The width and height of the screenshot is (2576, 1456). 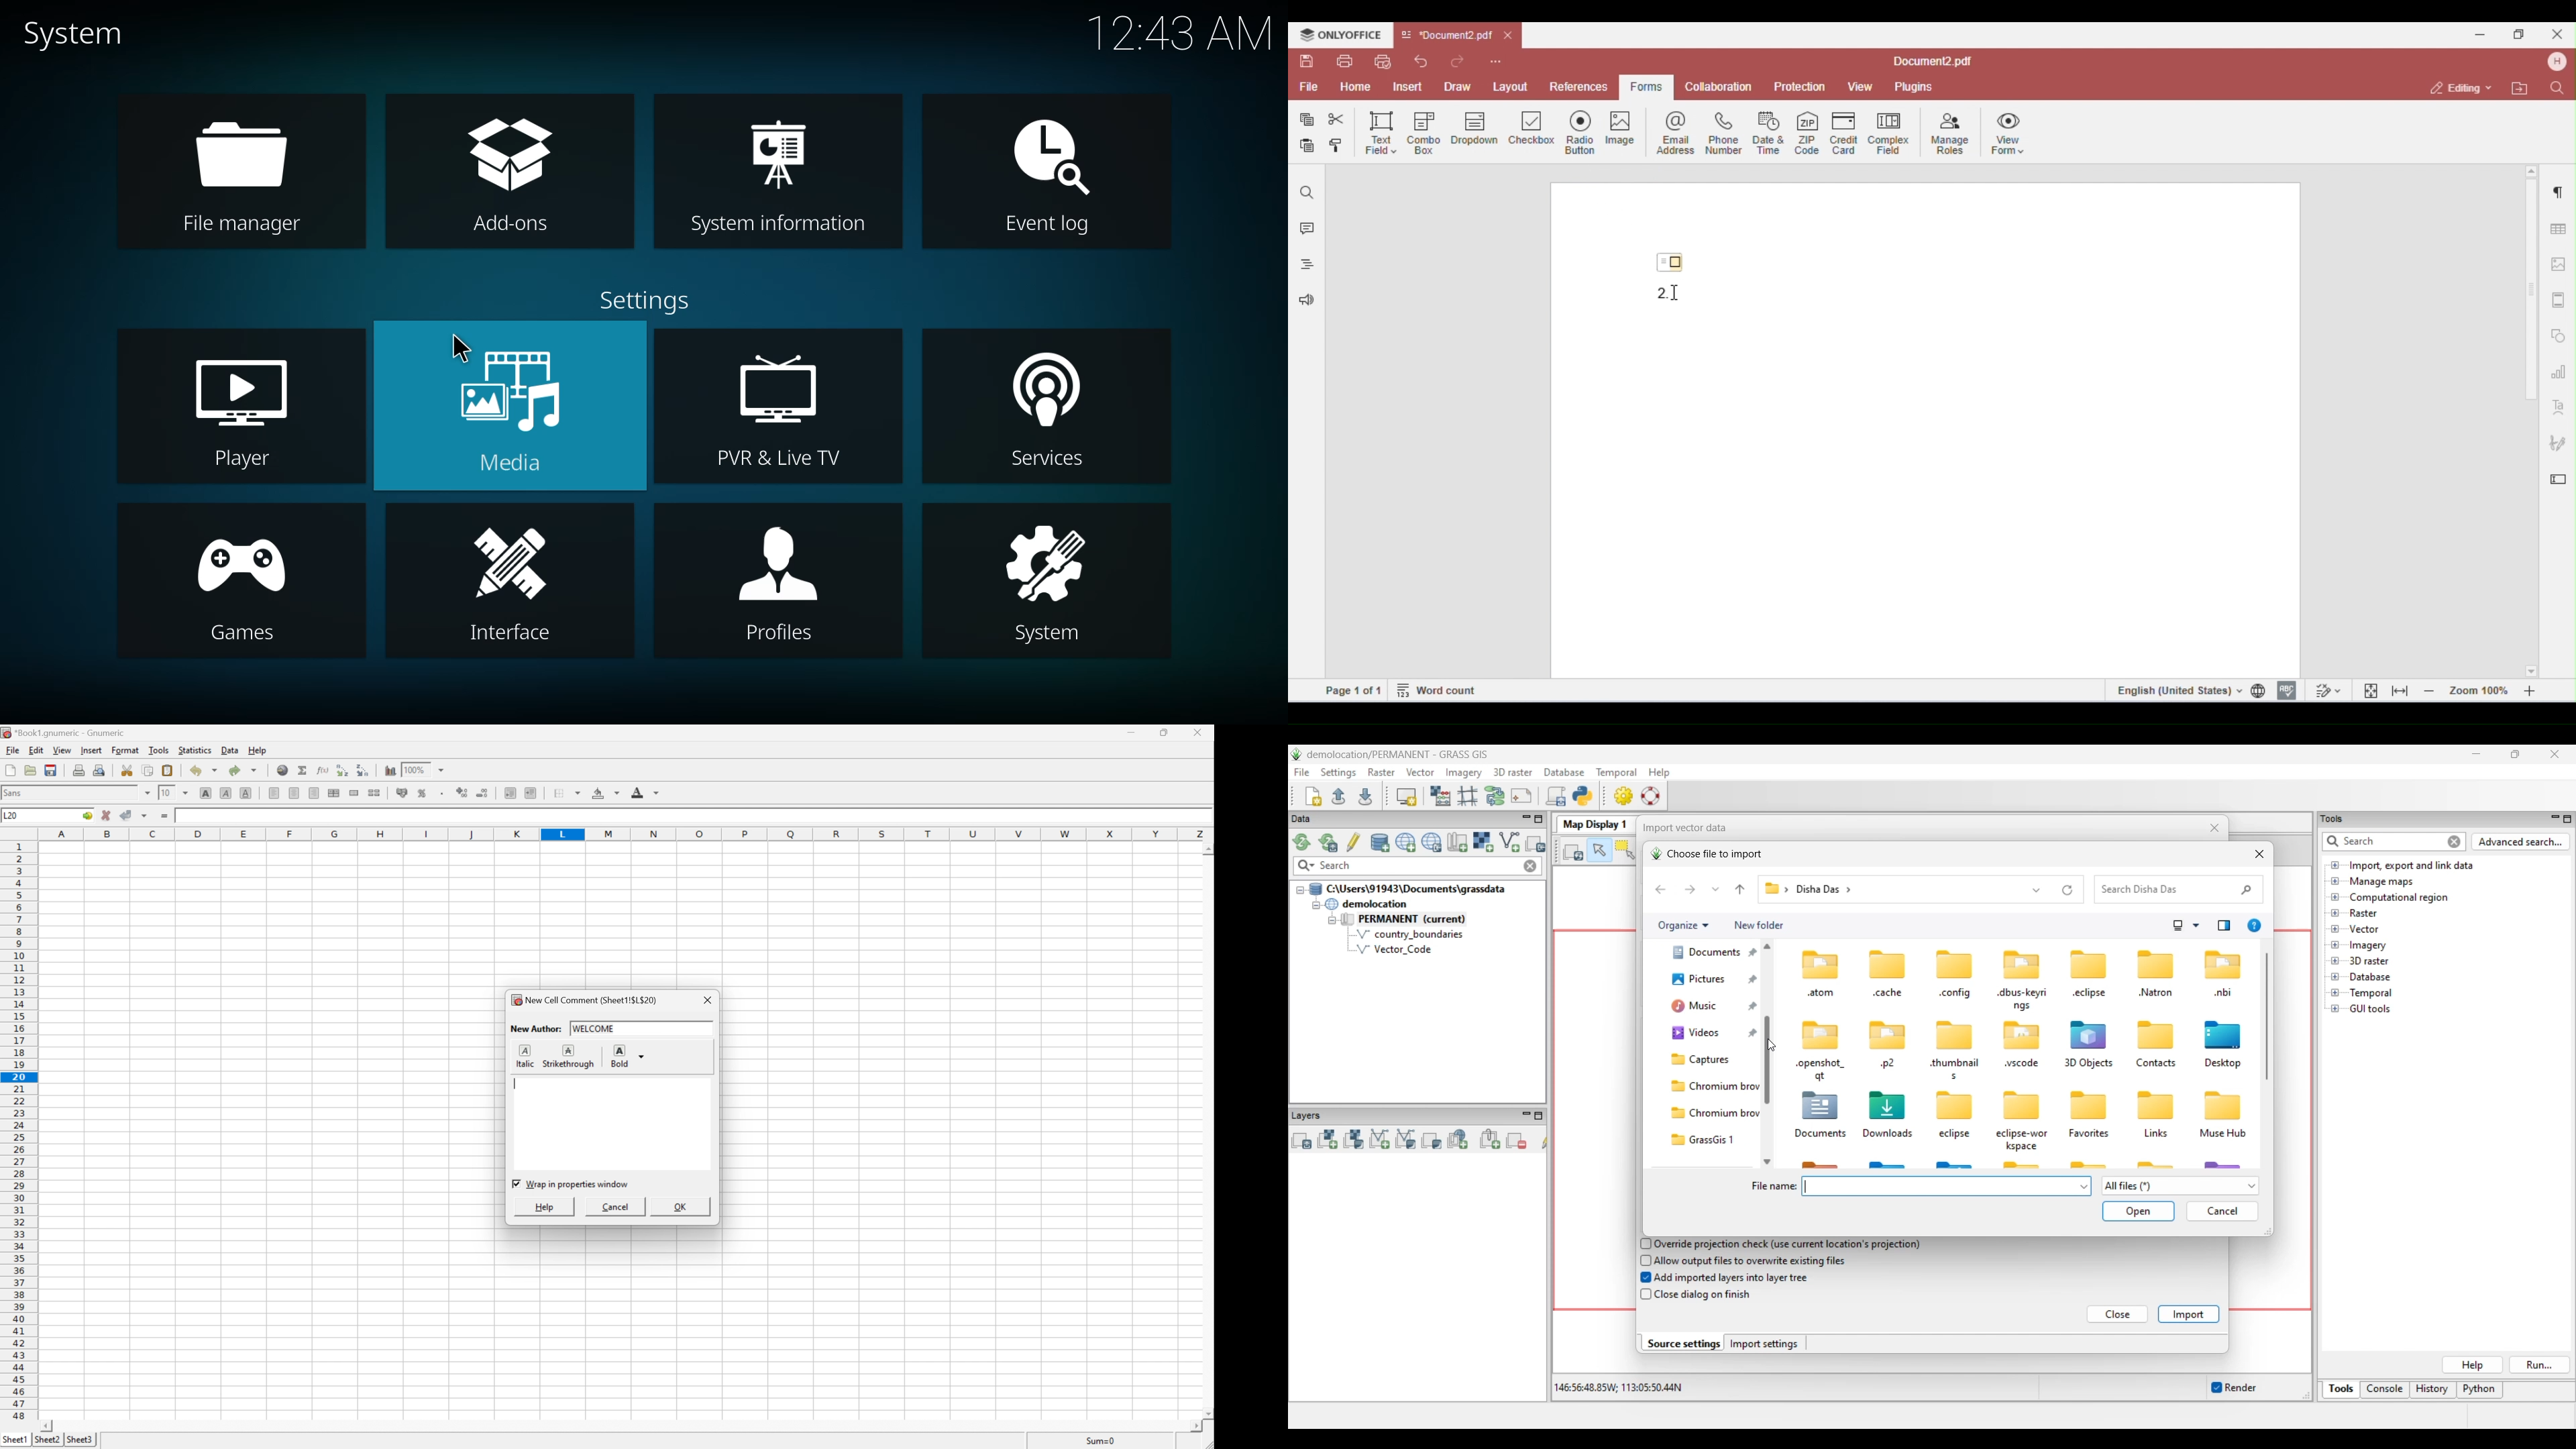 I want to click on cursor, so click(x=460, y=349).